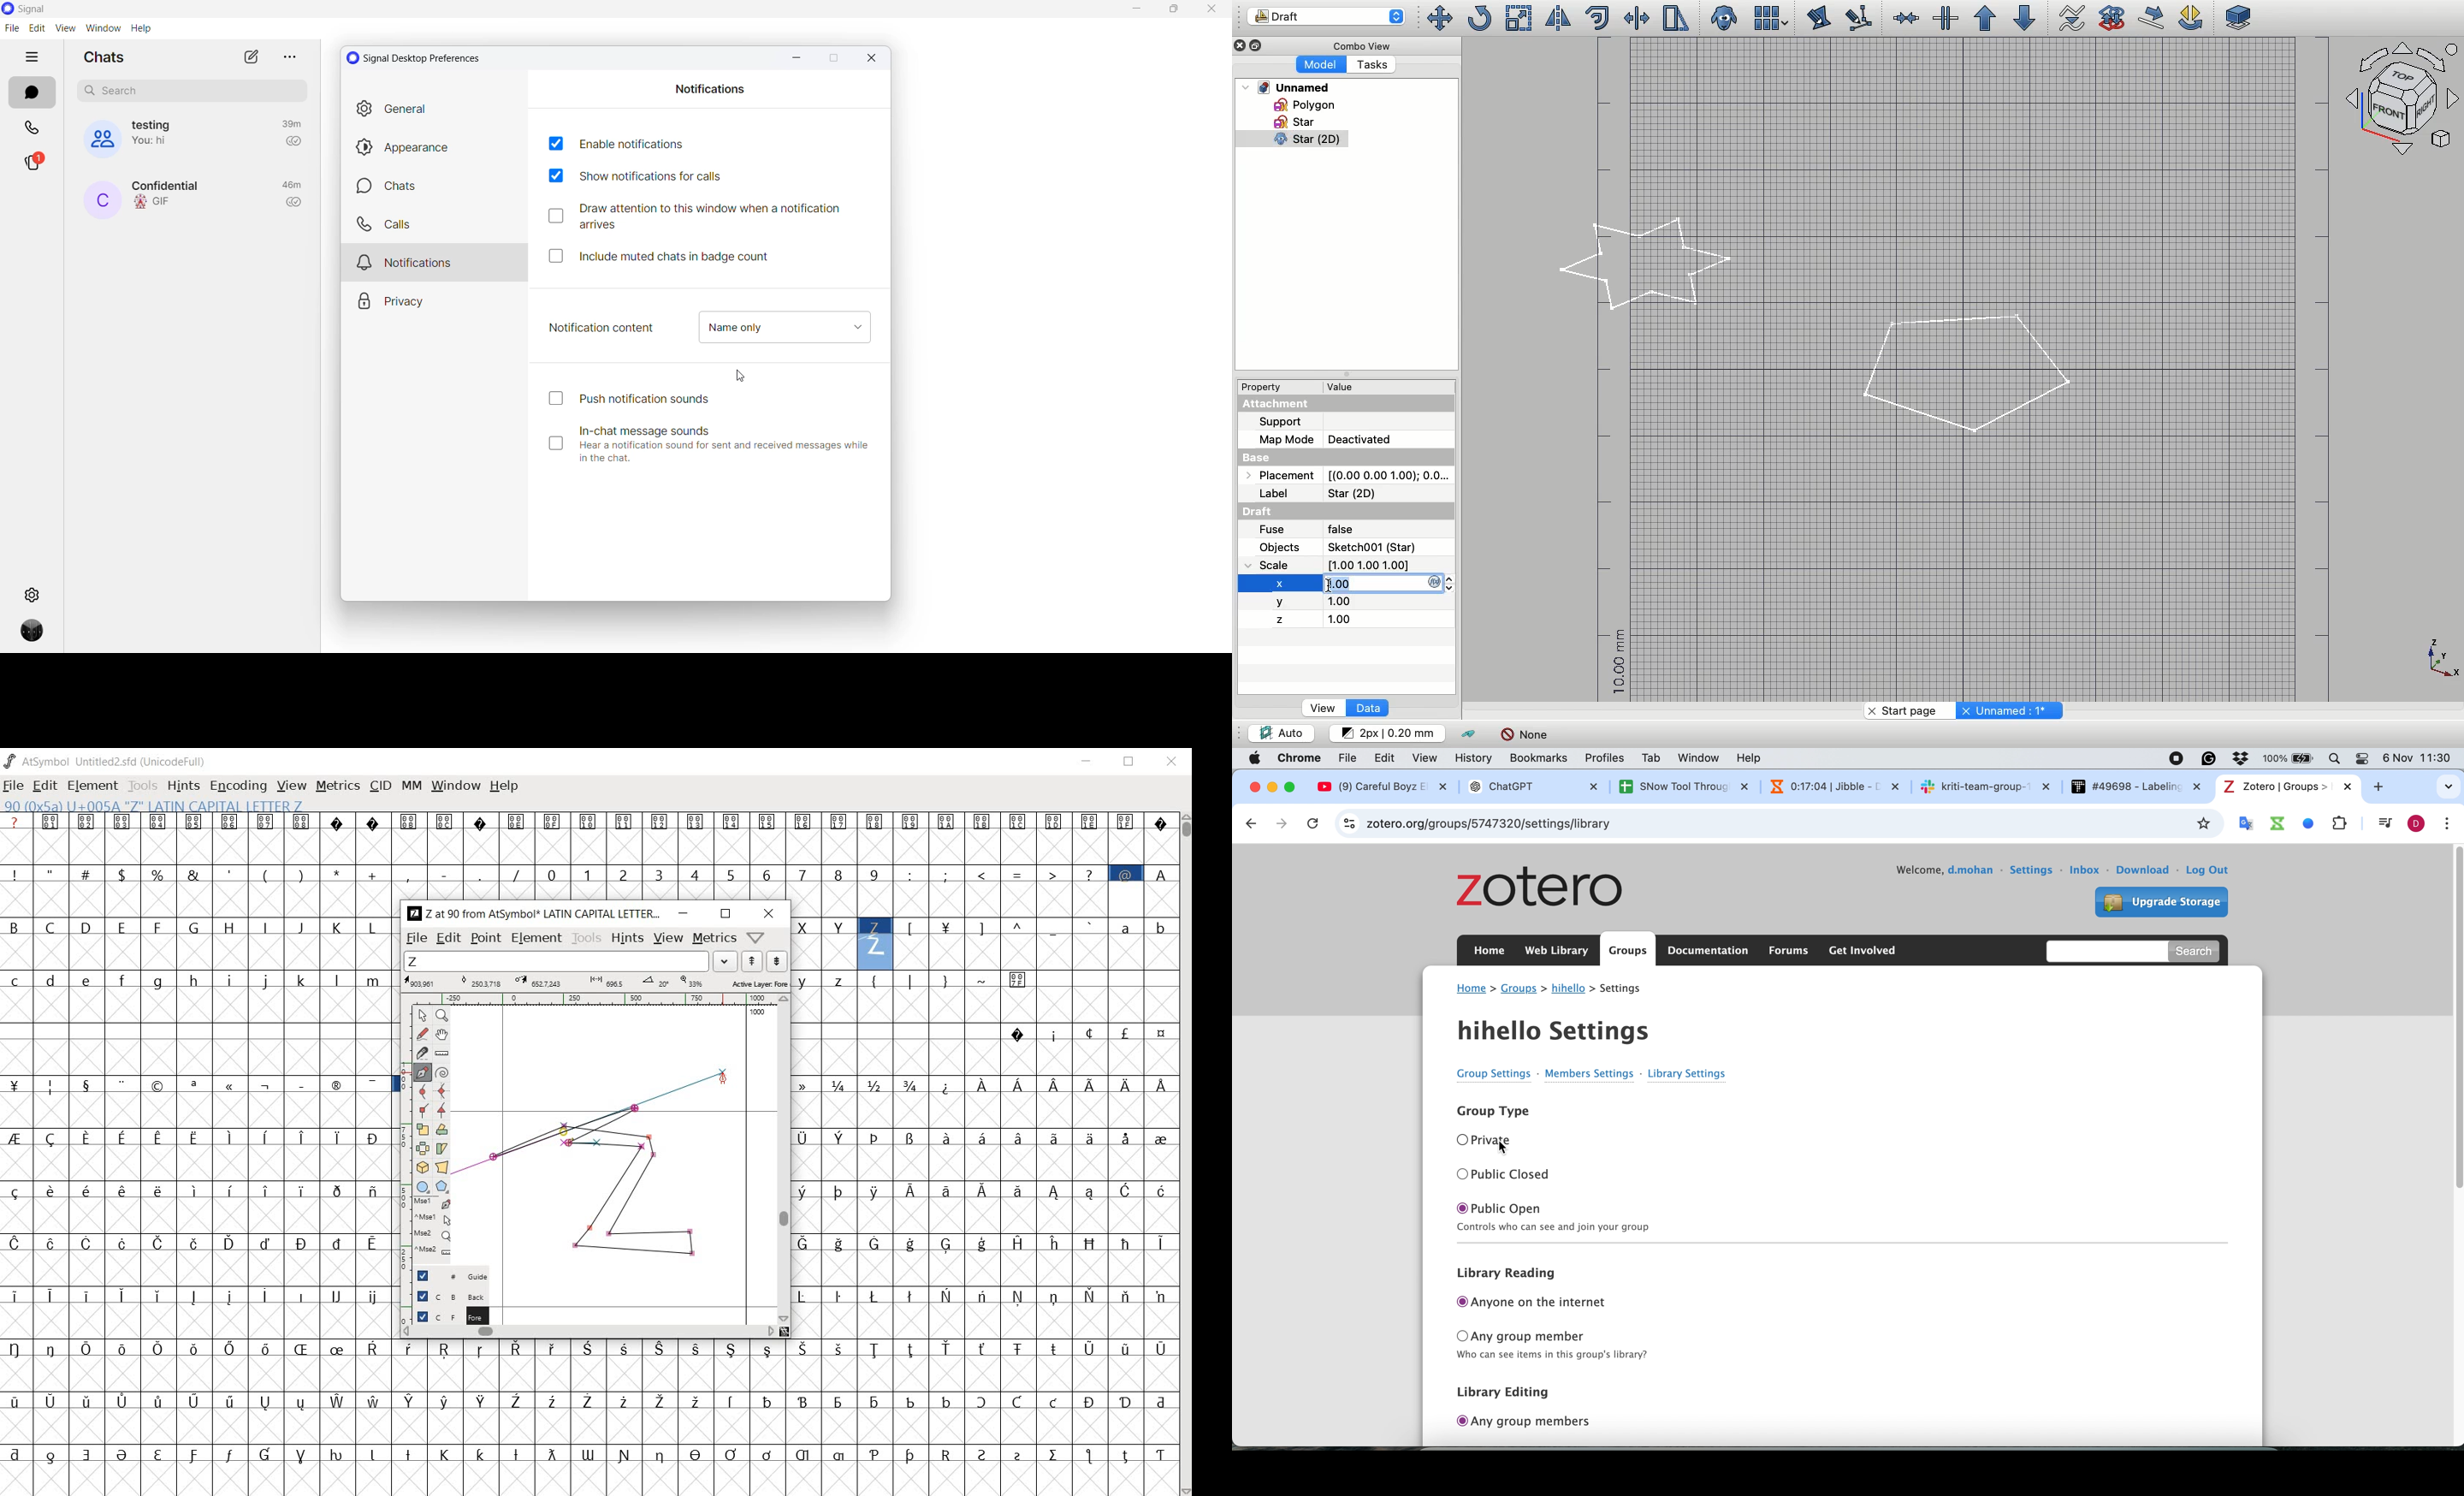  Describe the element at coordinates (607, 998) in the screenshot. I see `ruler` at that location.